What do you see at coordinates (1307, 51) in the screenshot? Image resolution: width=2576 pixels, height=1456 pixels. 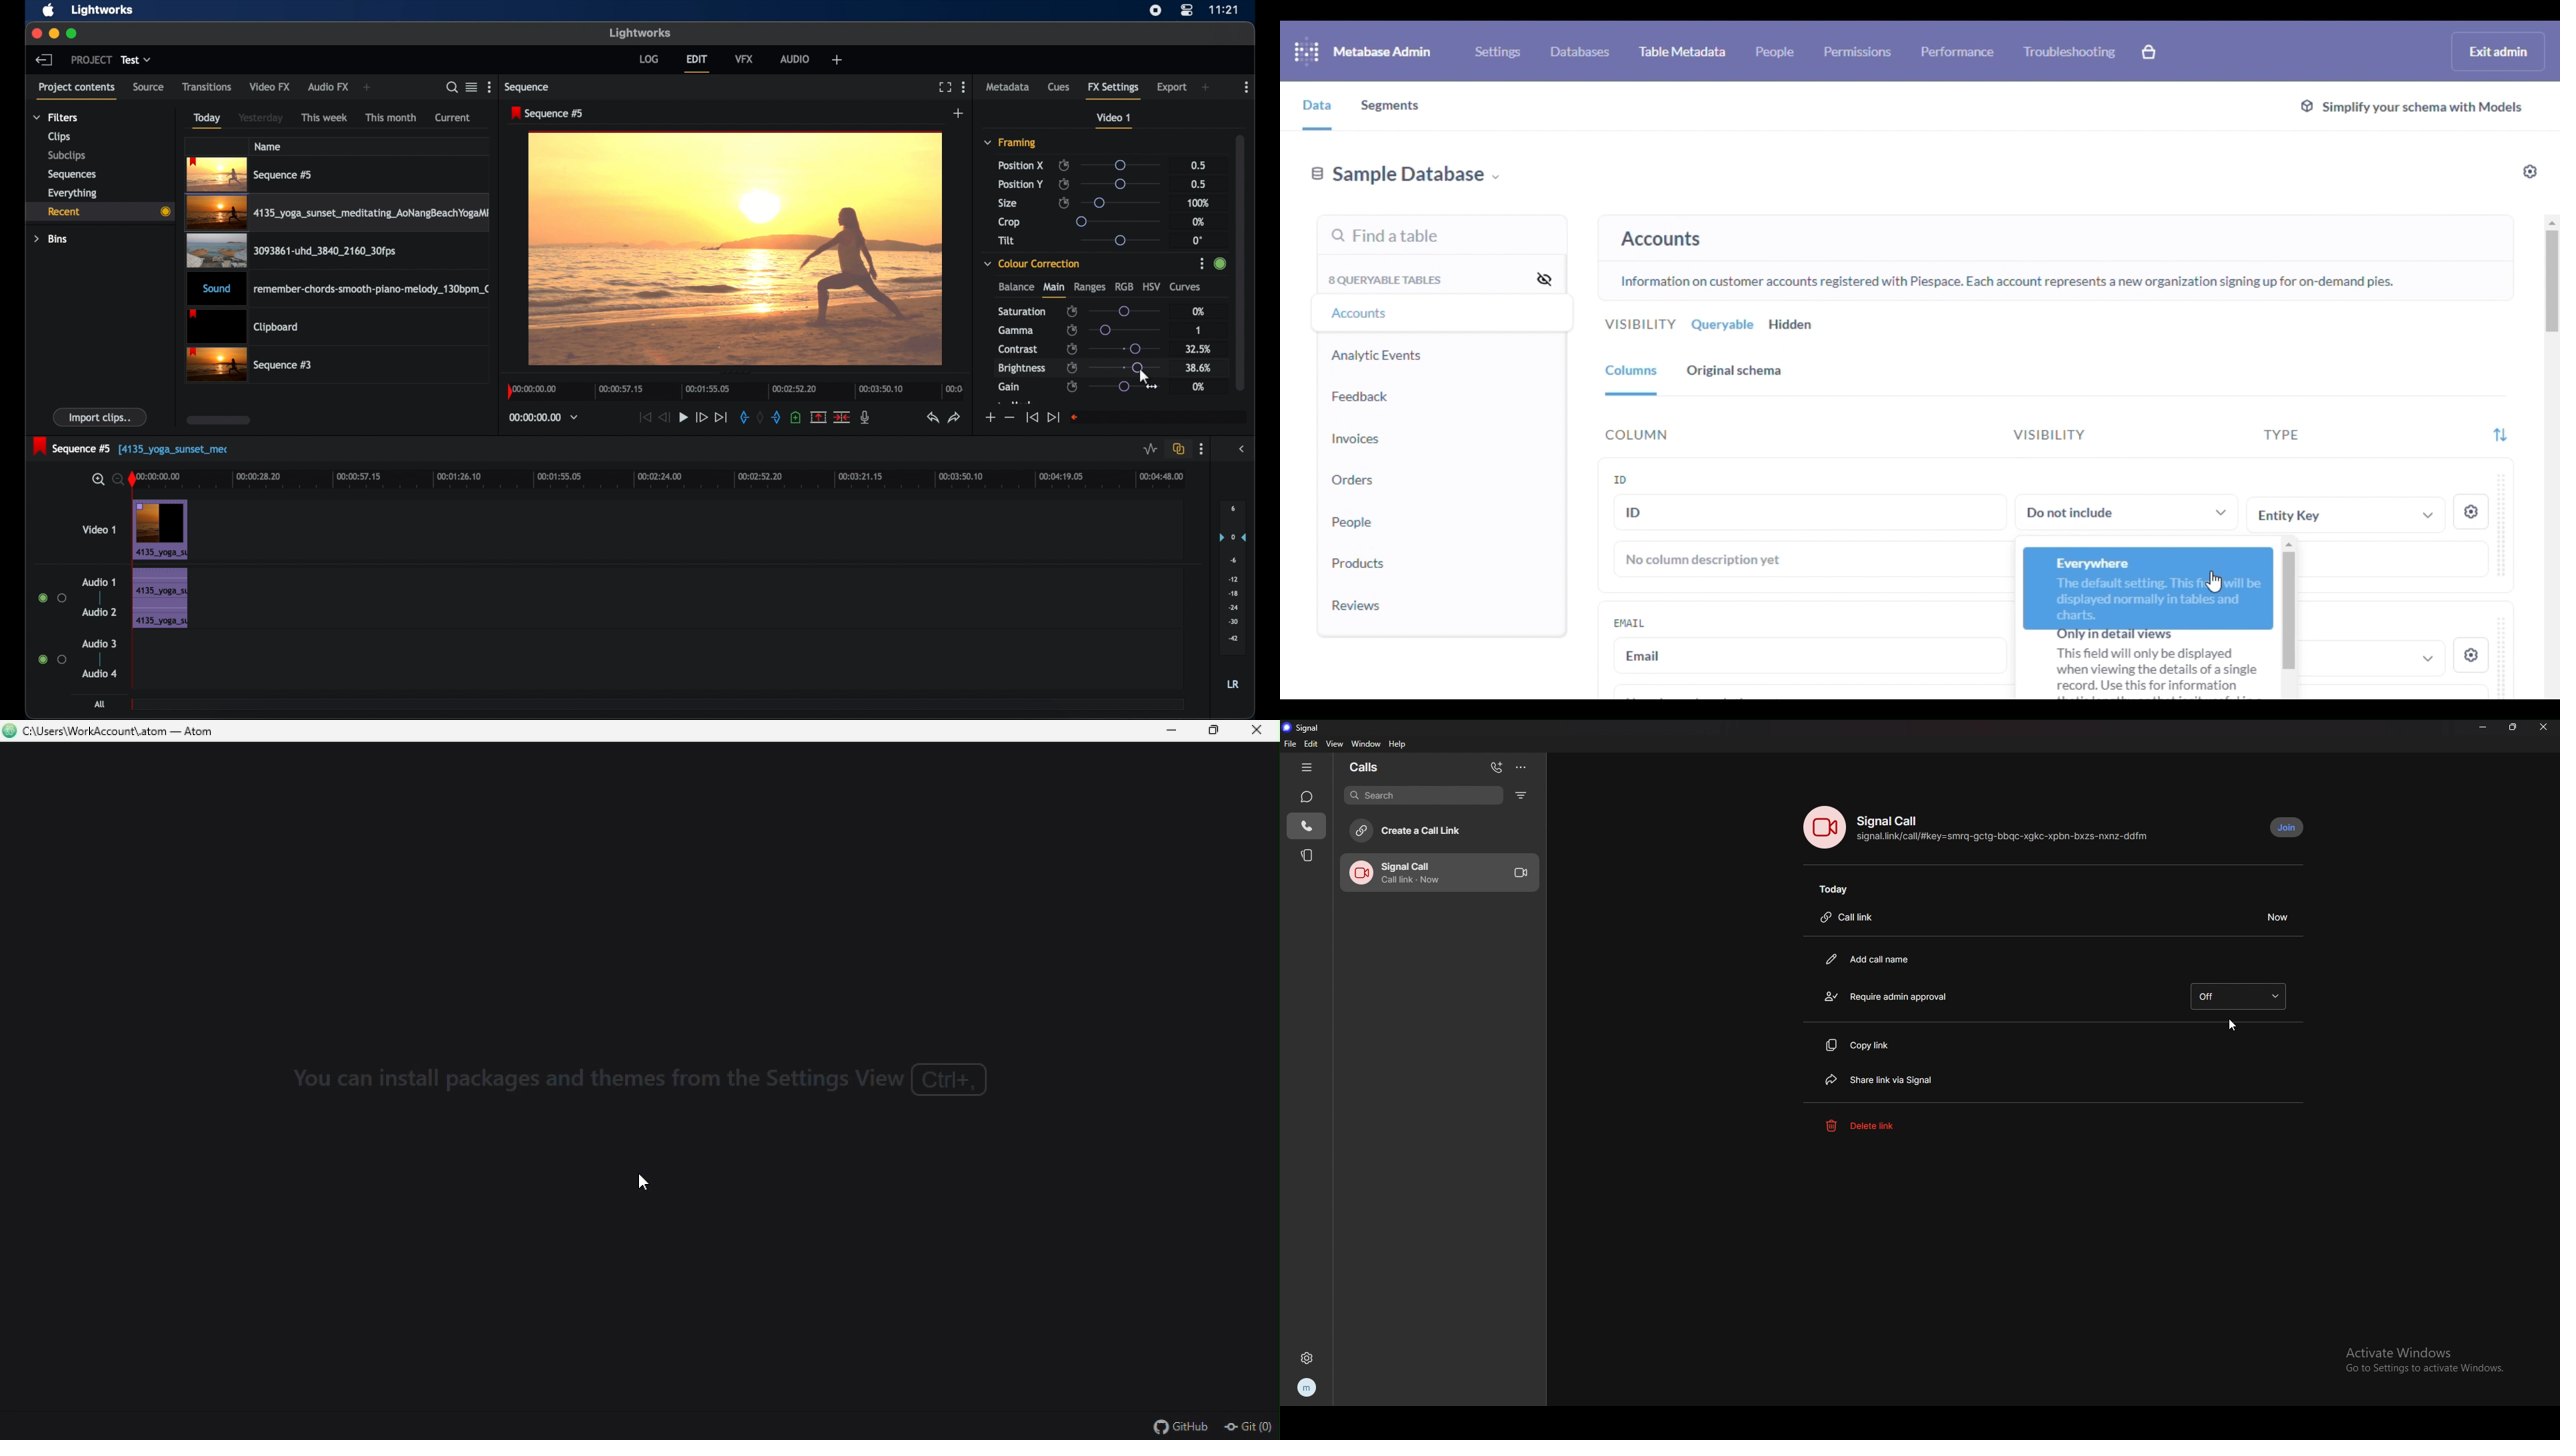 I see `logo` at bounding box center [1307, 51].